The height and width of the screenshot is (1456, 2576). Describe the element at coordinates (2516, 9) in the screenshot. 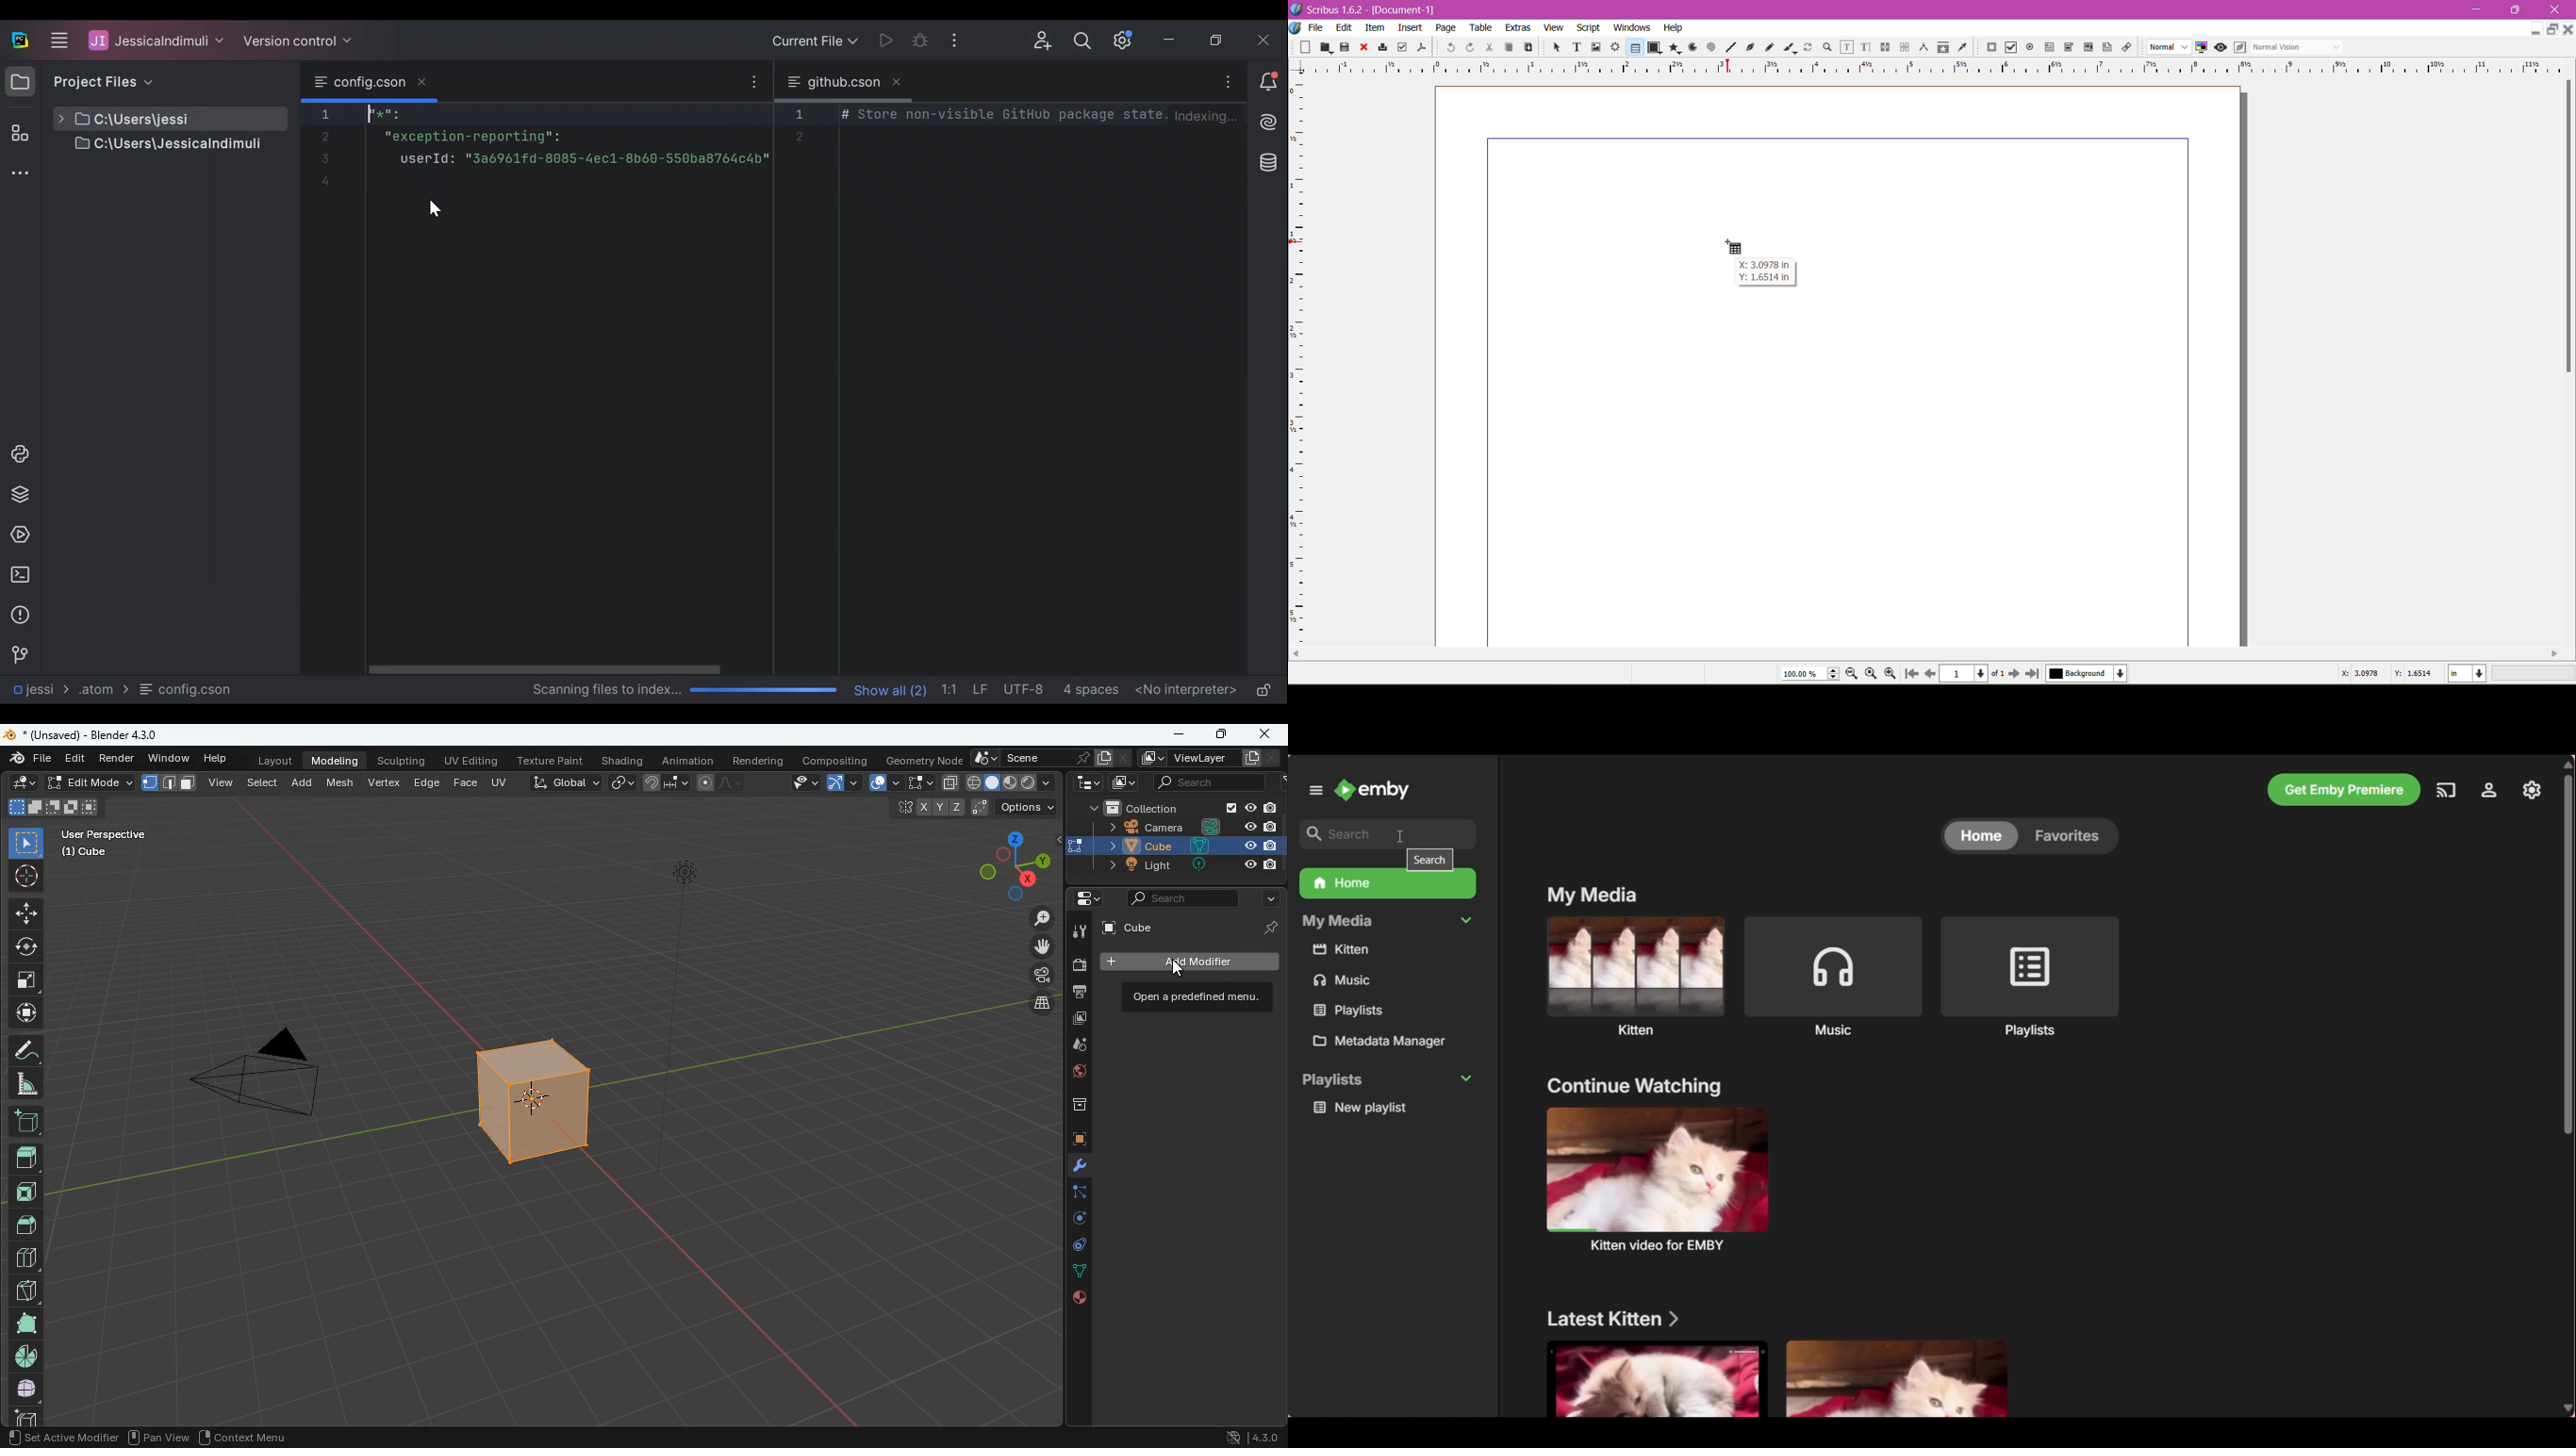

I see `Maximize` at that location.